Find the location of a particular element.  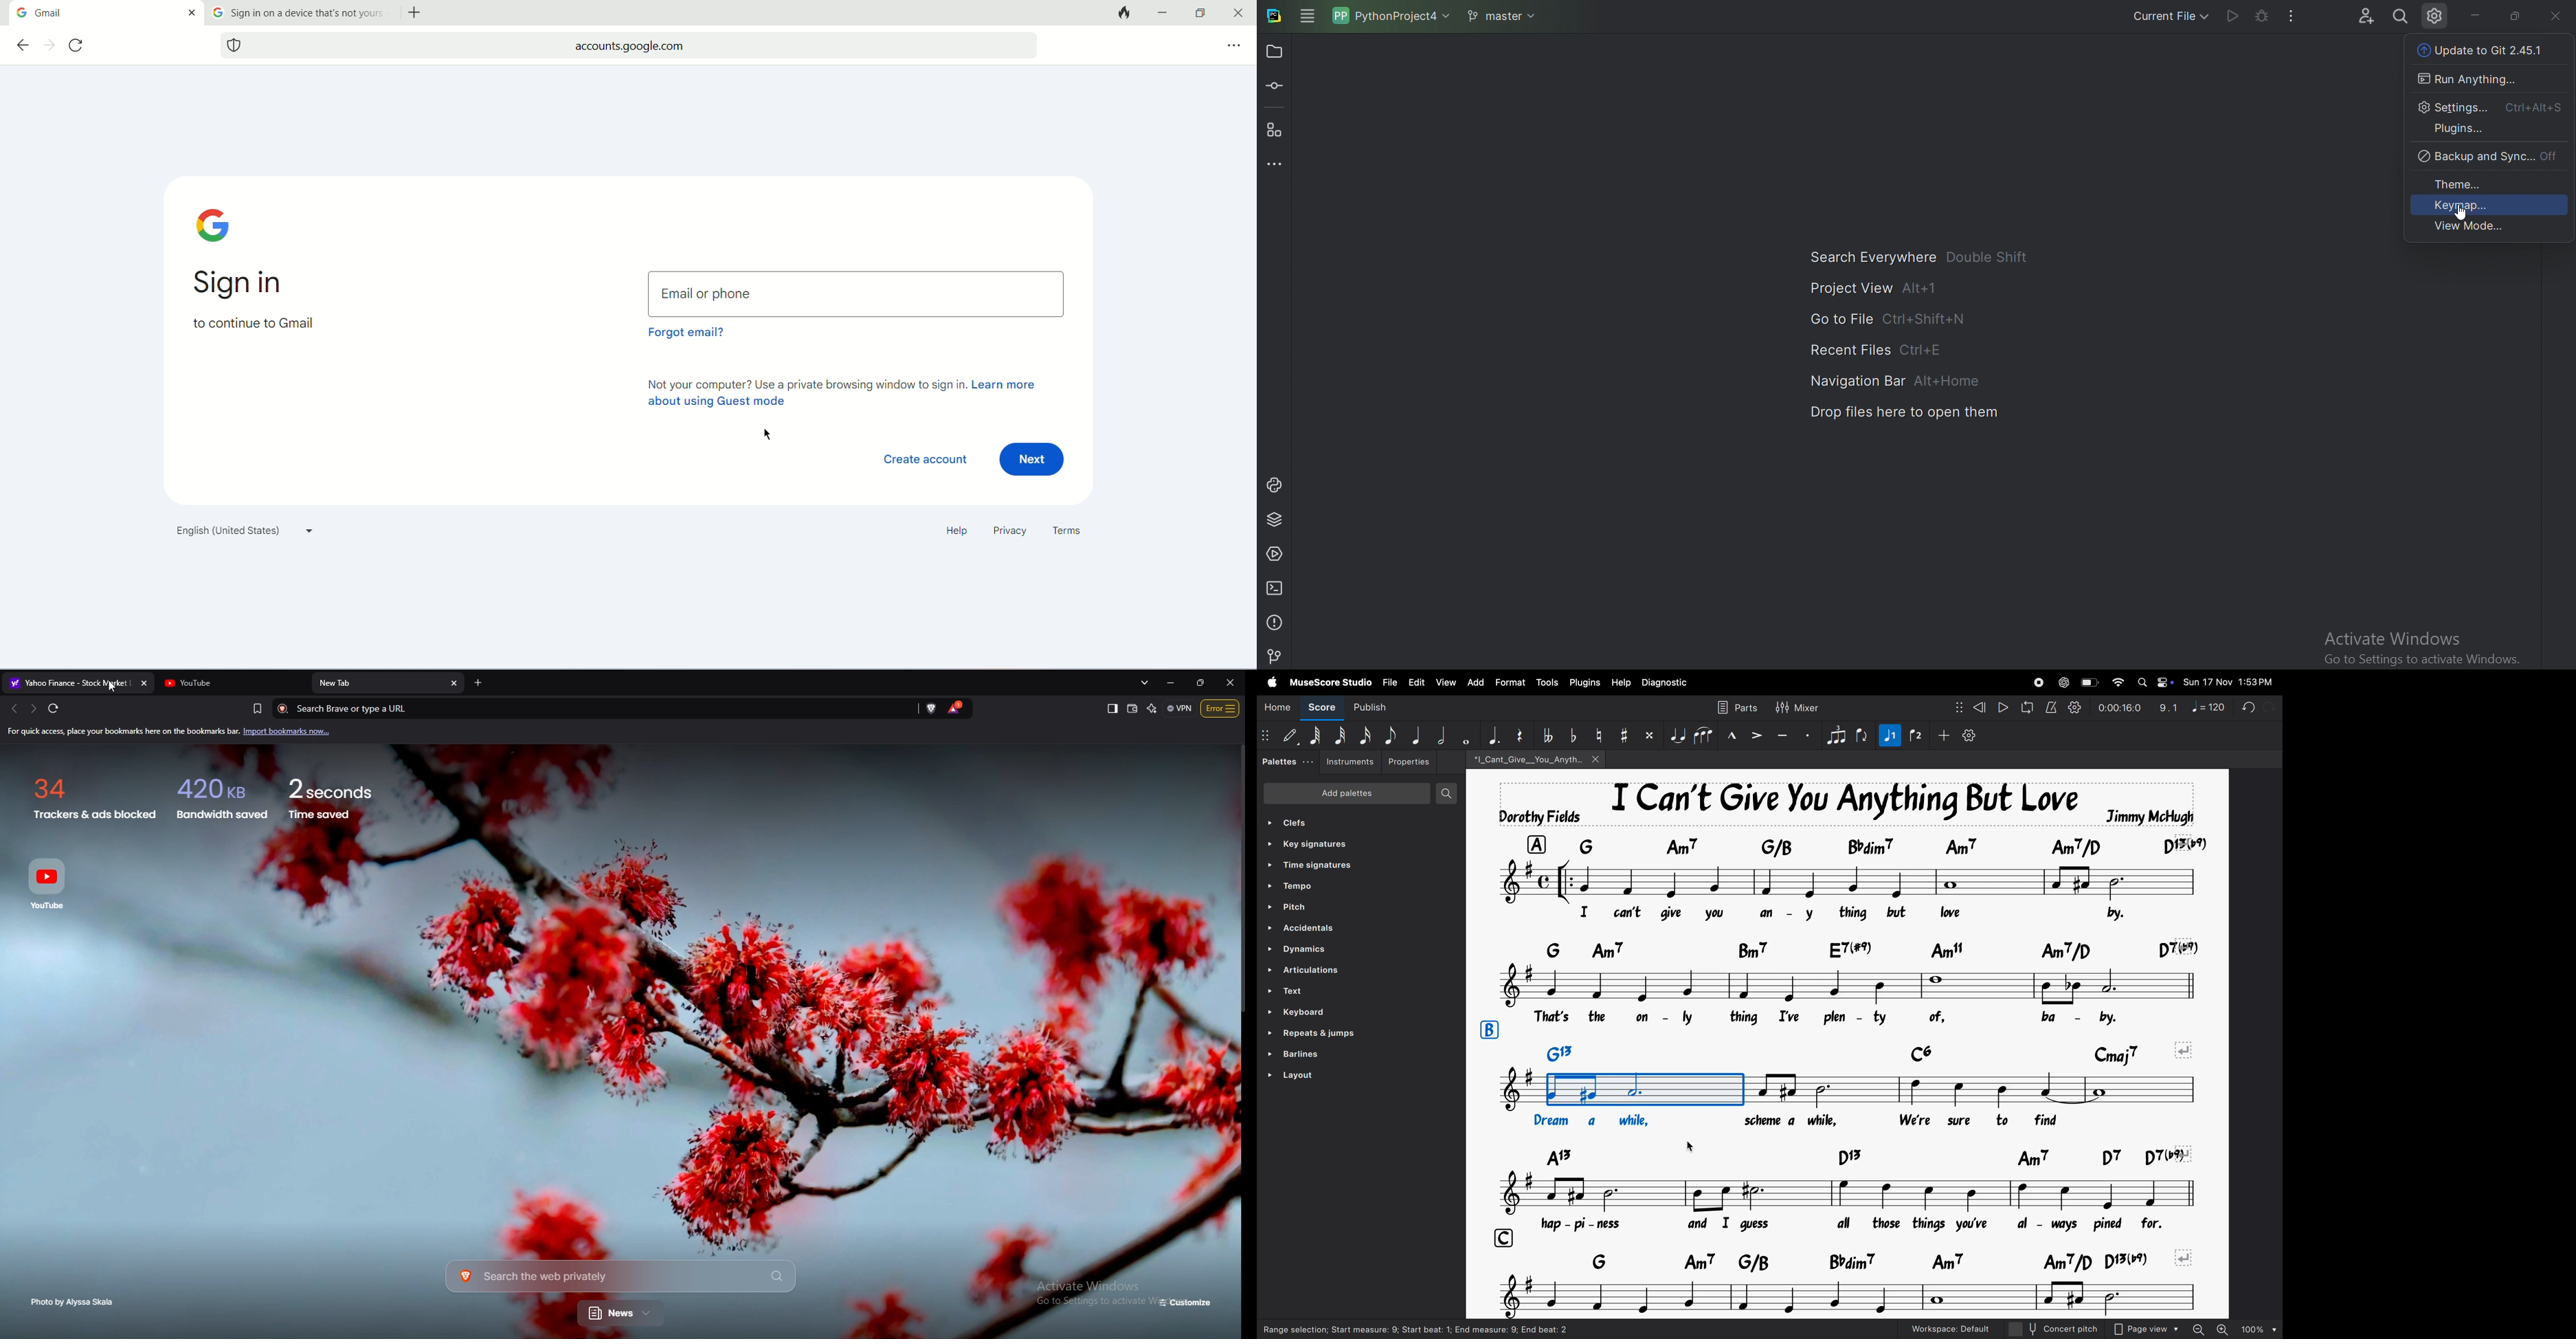

accent is located at coordinates (1758, 735).